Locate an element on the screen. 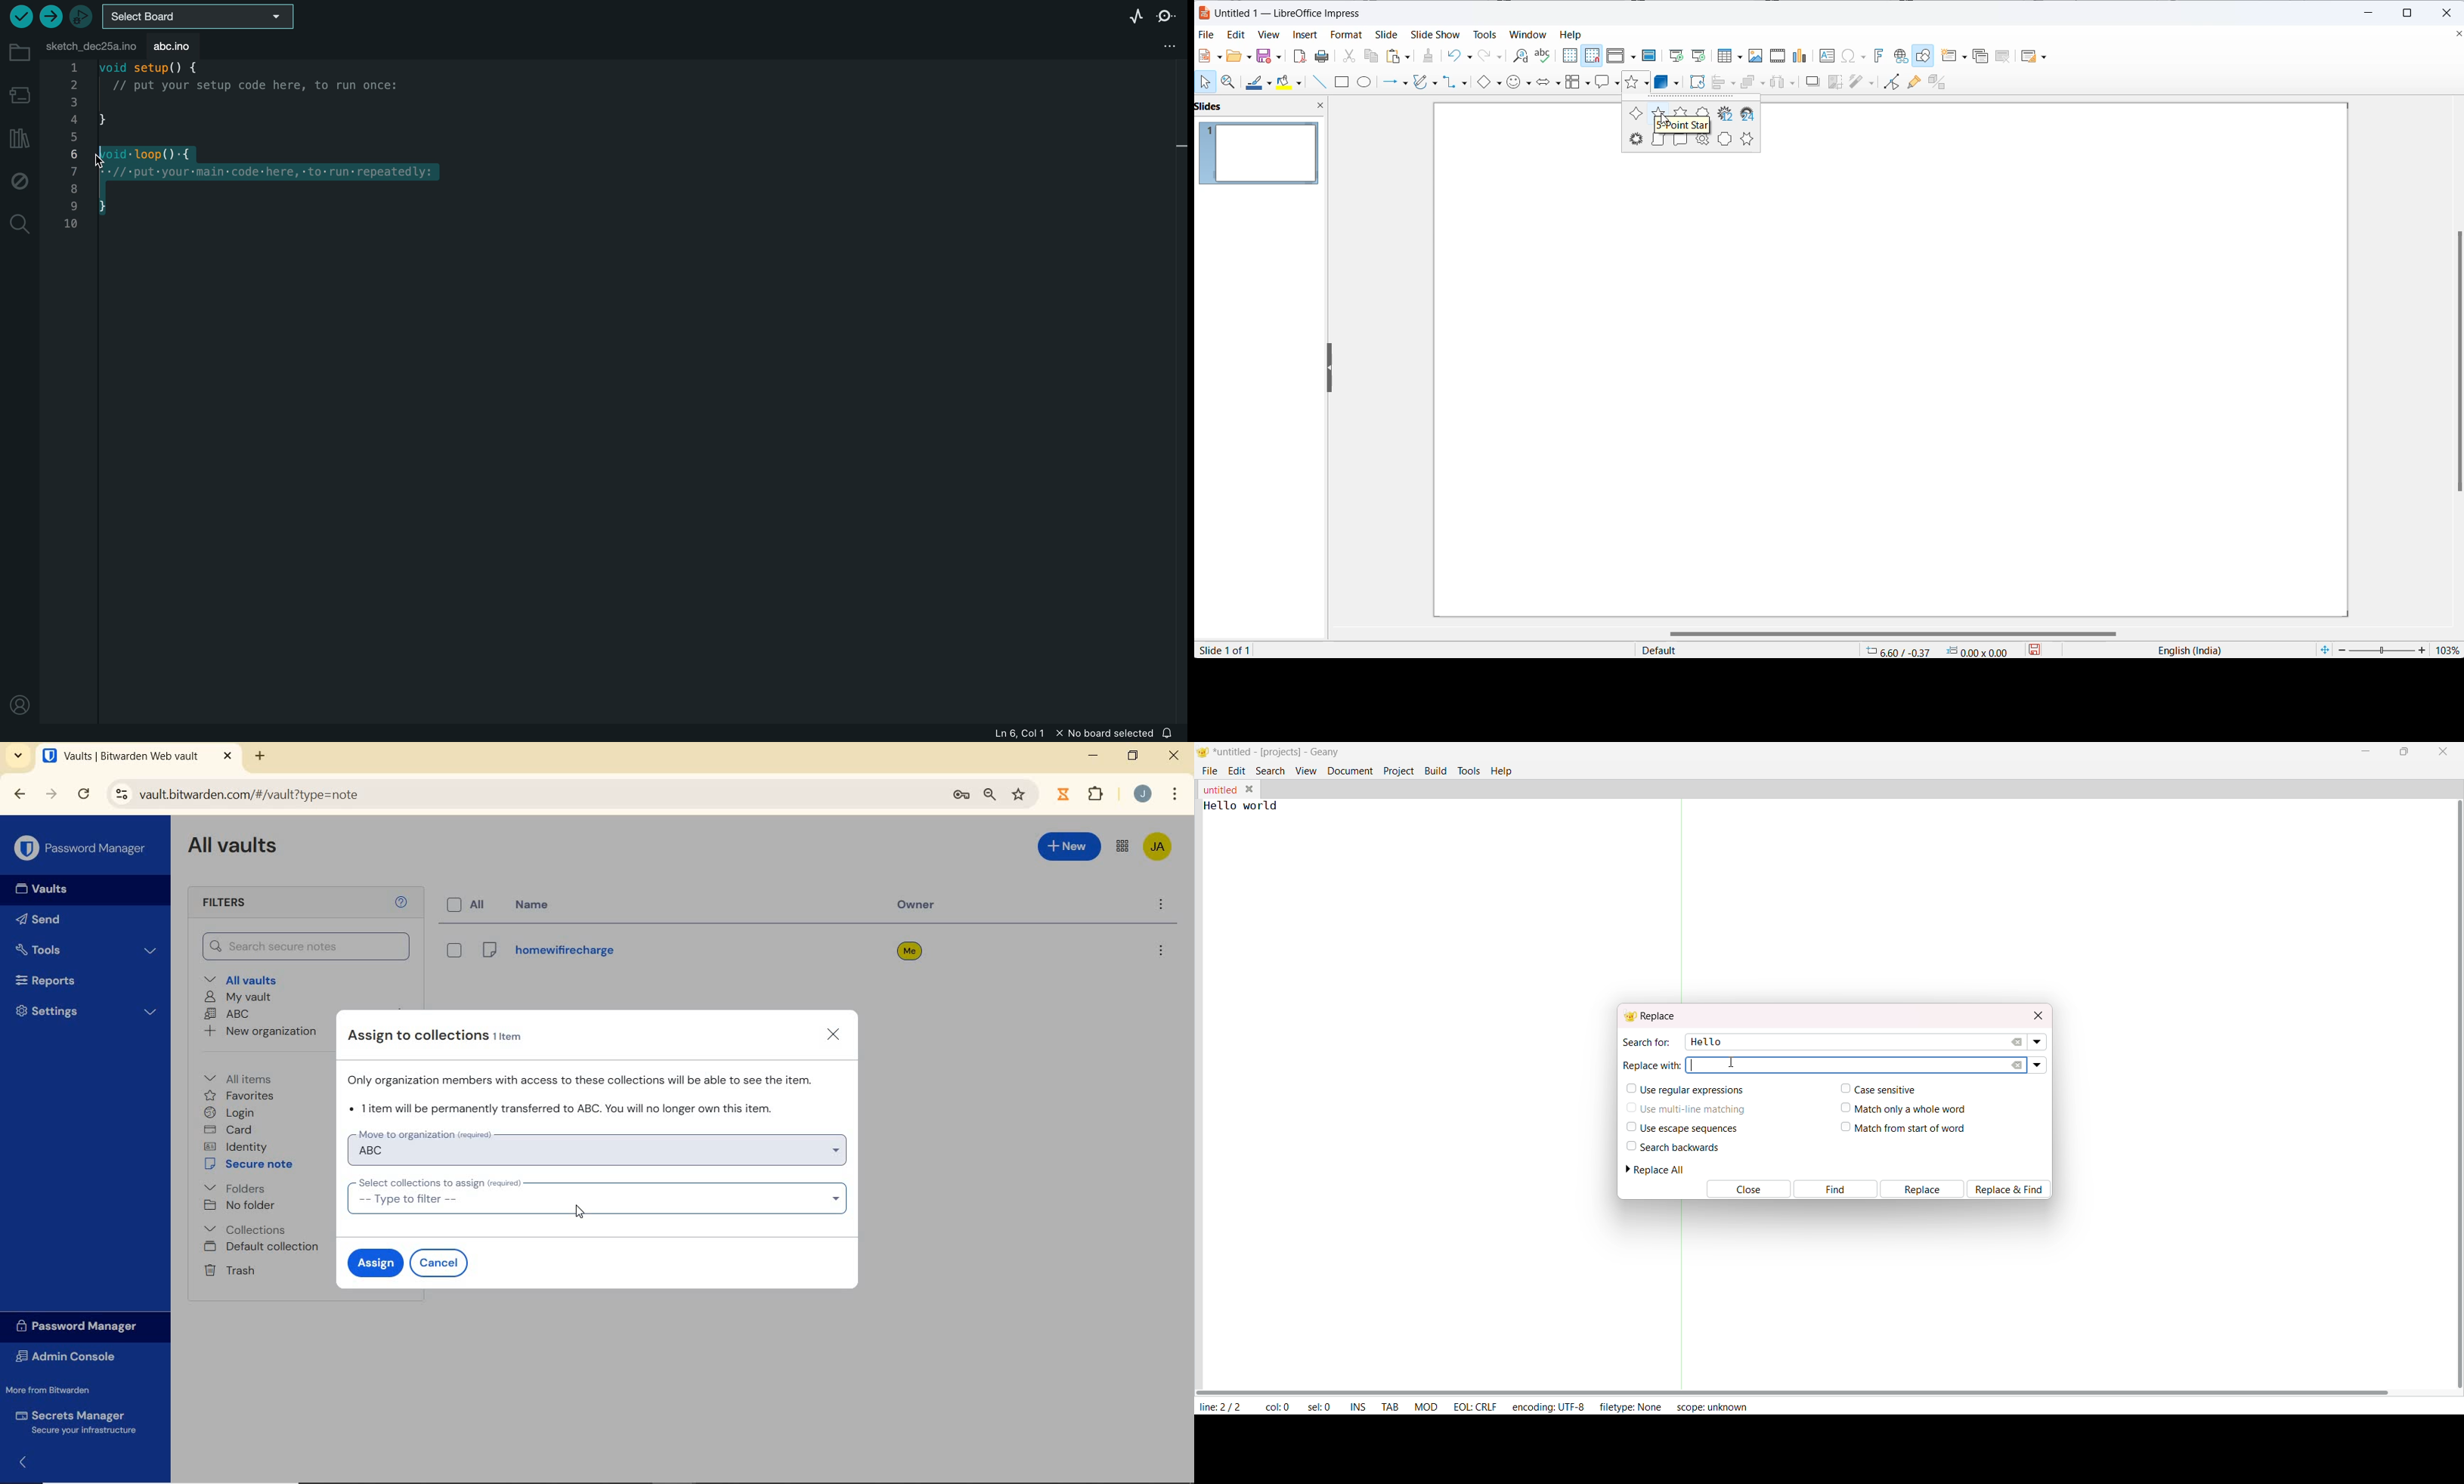 This screenshot has width=2464, height=1484. toggle between admin console and password manager is located at coordinates (1123, 847).